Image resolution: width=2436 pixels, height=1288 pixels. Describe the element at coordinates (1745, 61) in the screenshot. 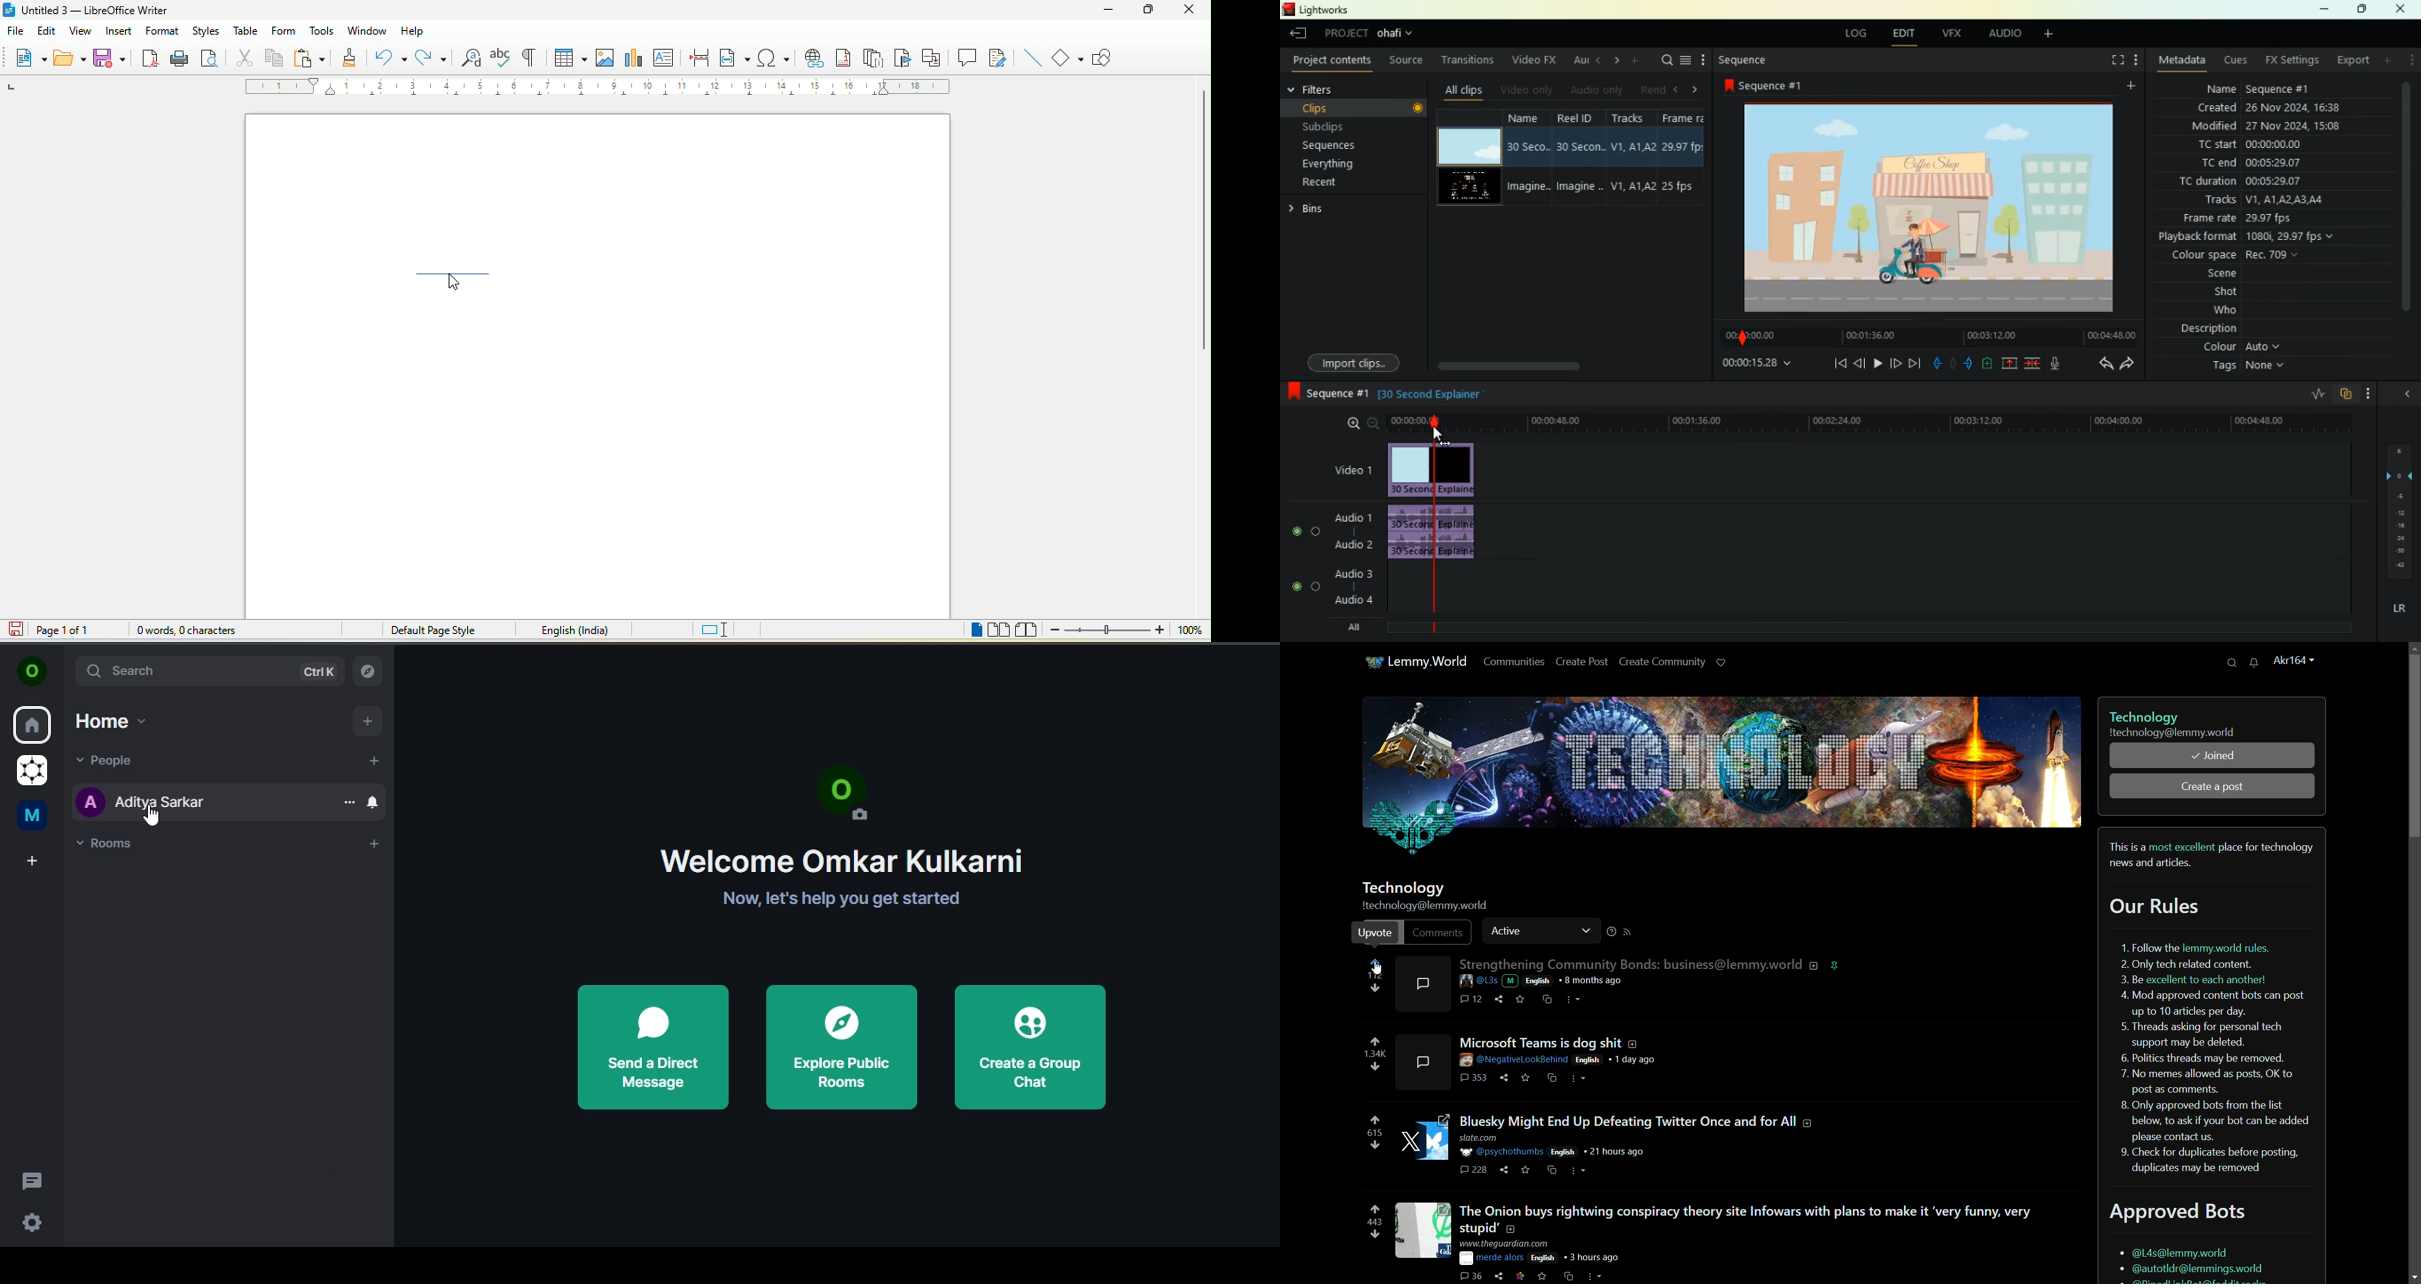

I see `sequence` at that location.